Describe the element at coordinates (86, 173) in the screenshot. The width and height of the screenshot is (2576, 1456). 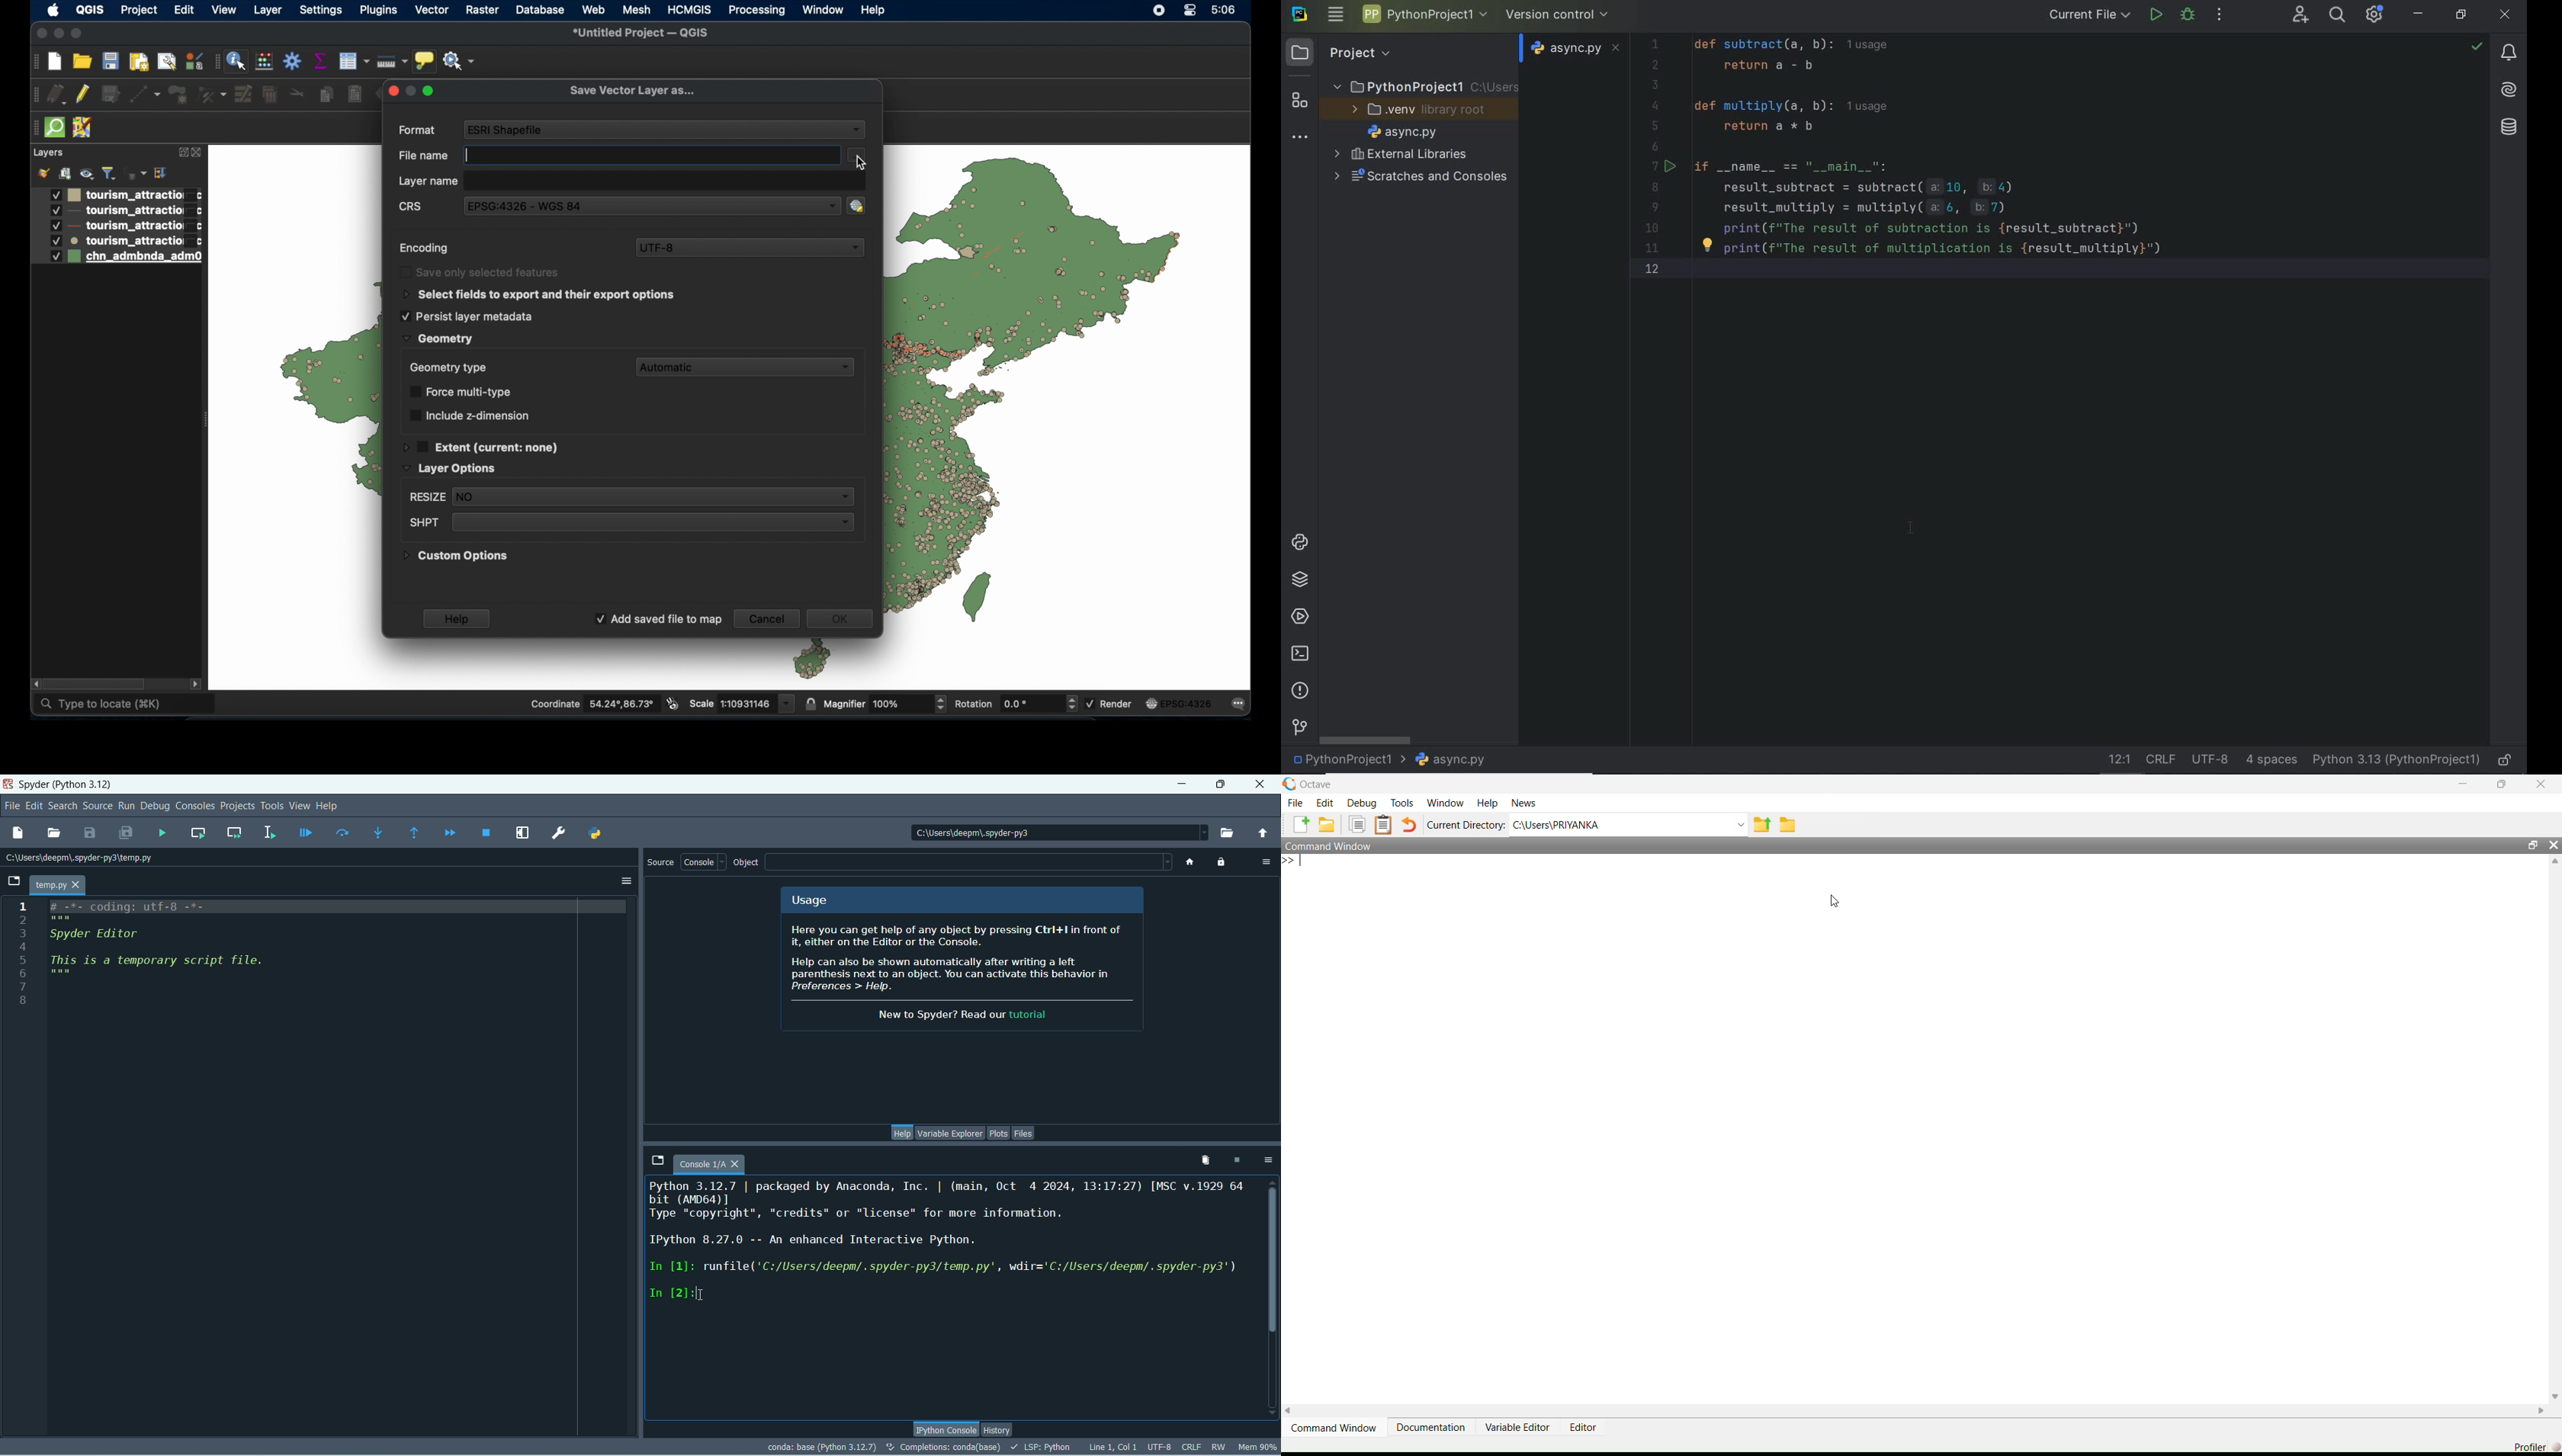
I see `manage map theme` at that location.